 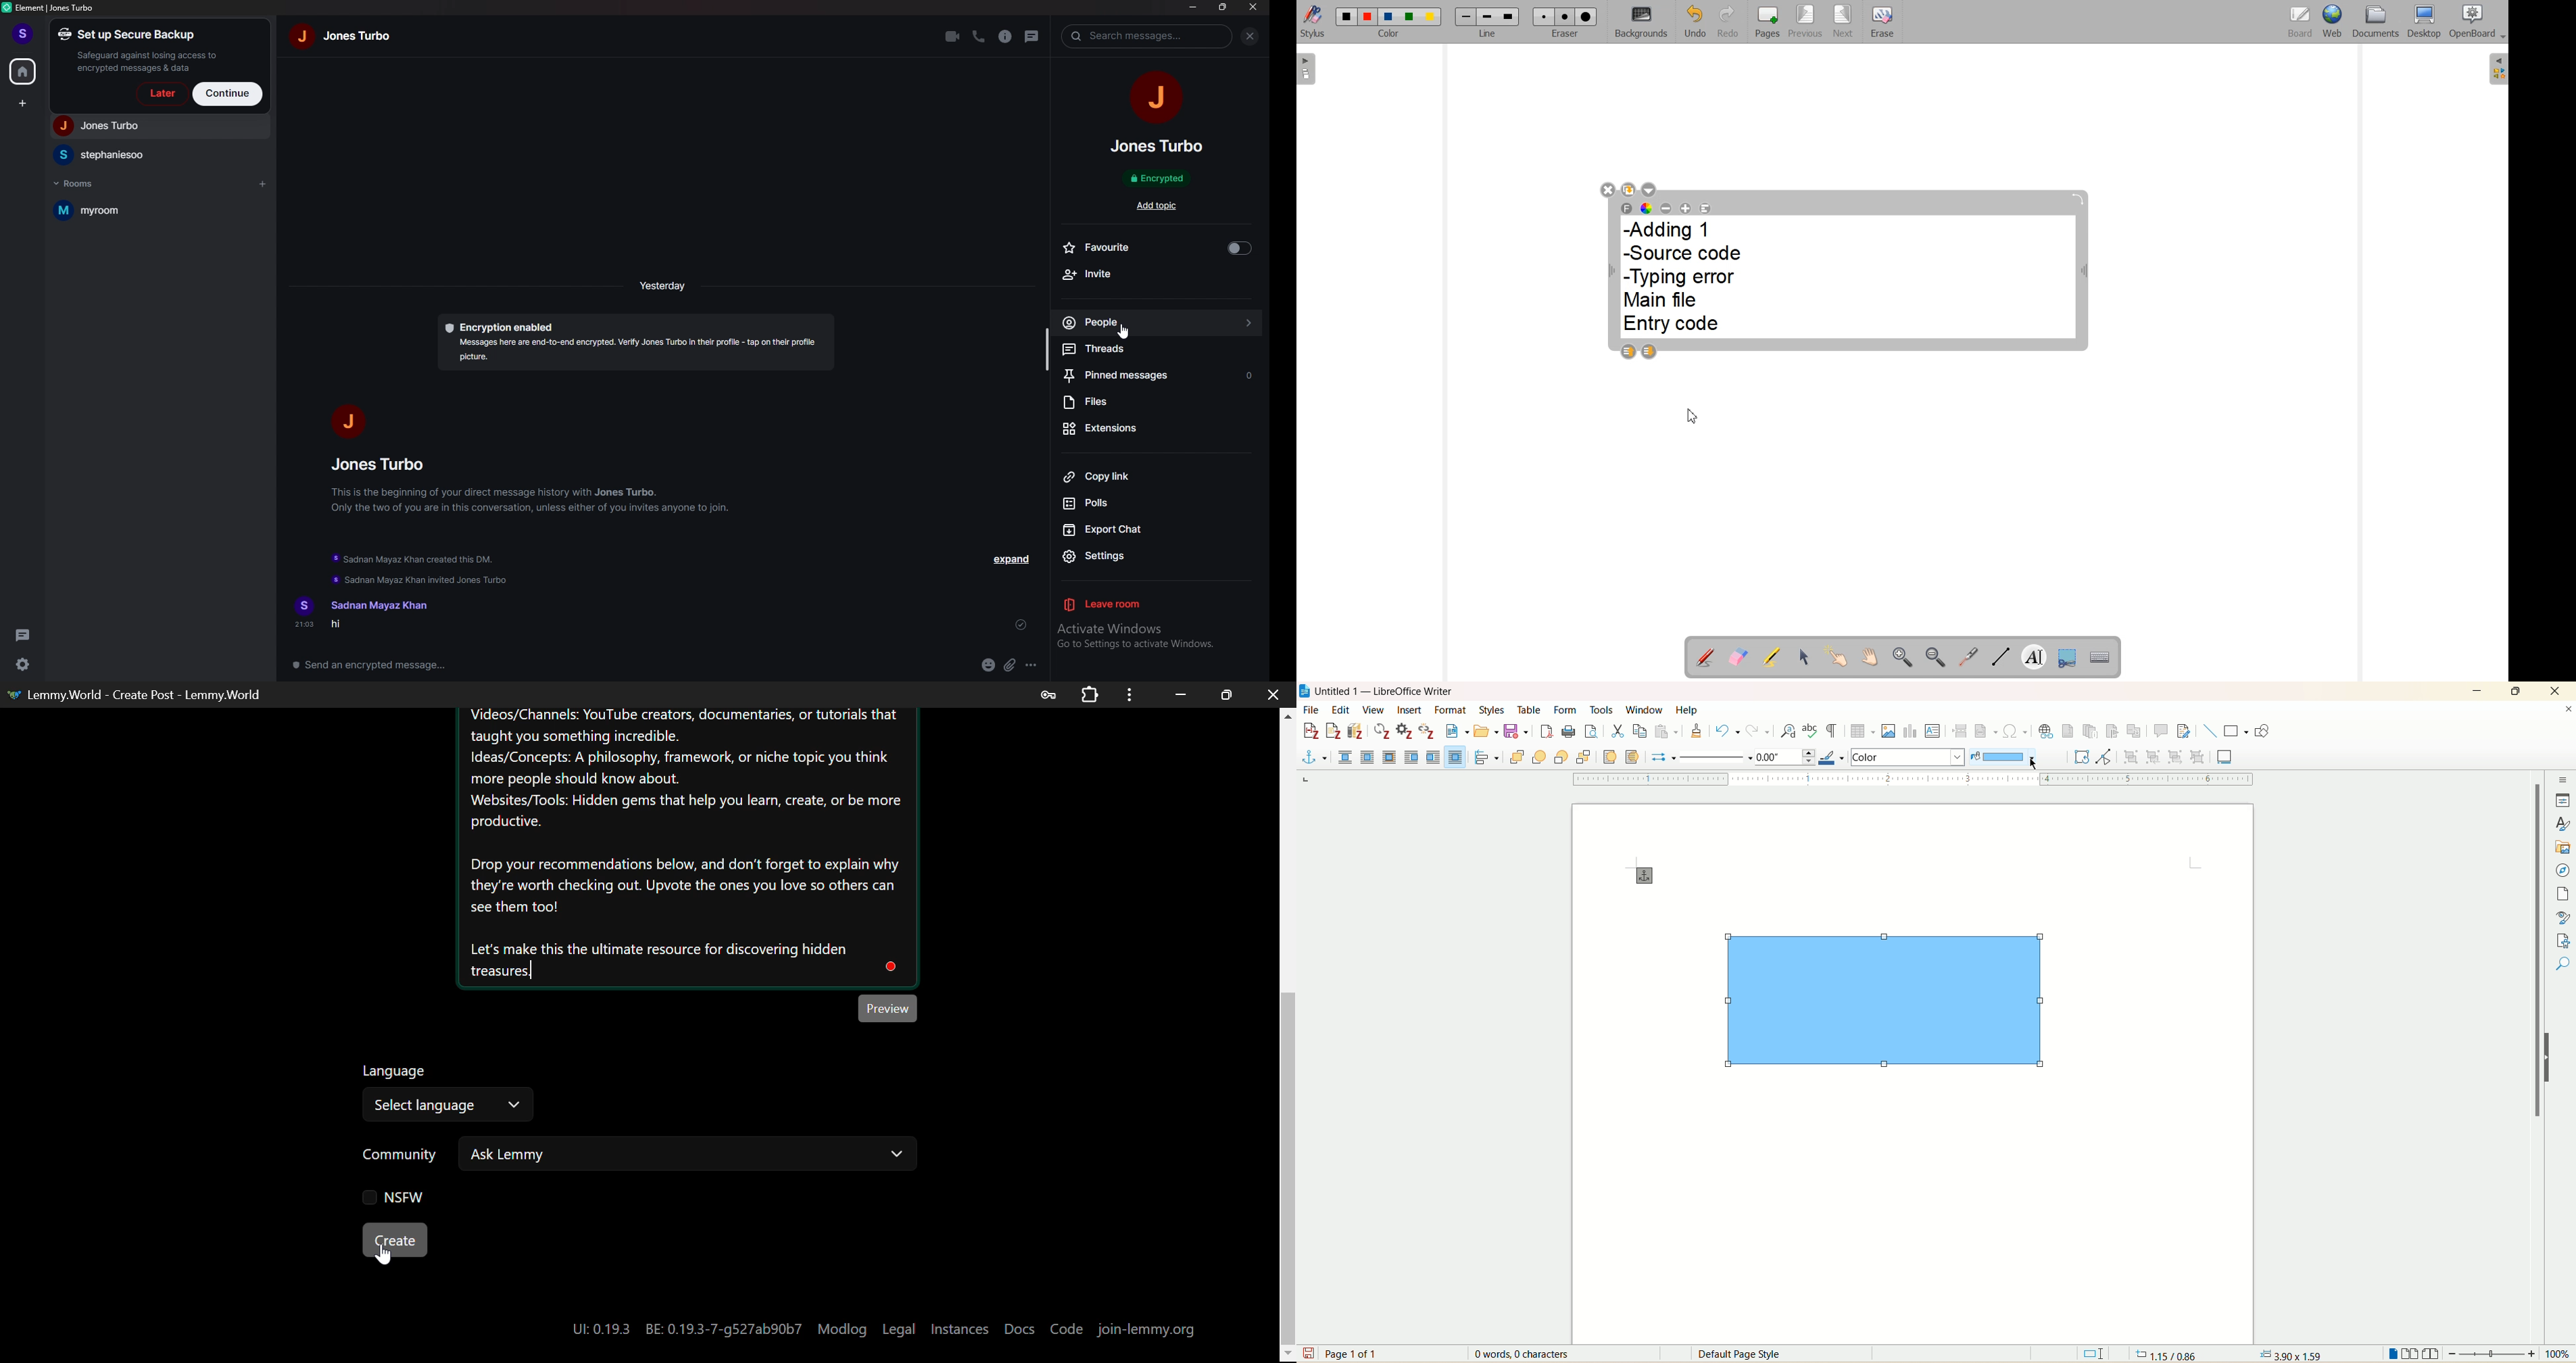 What do you see at coordinates (1374, 710) in the screenshot?
I see `view` at bounding box center [1374, 710].